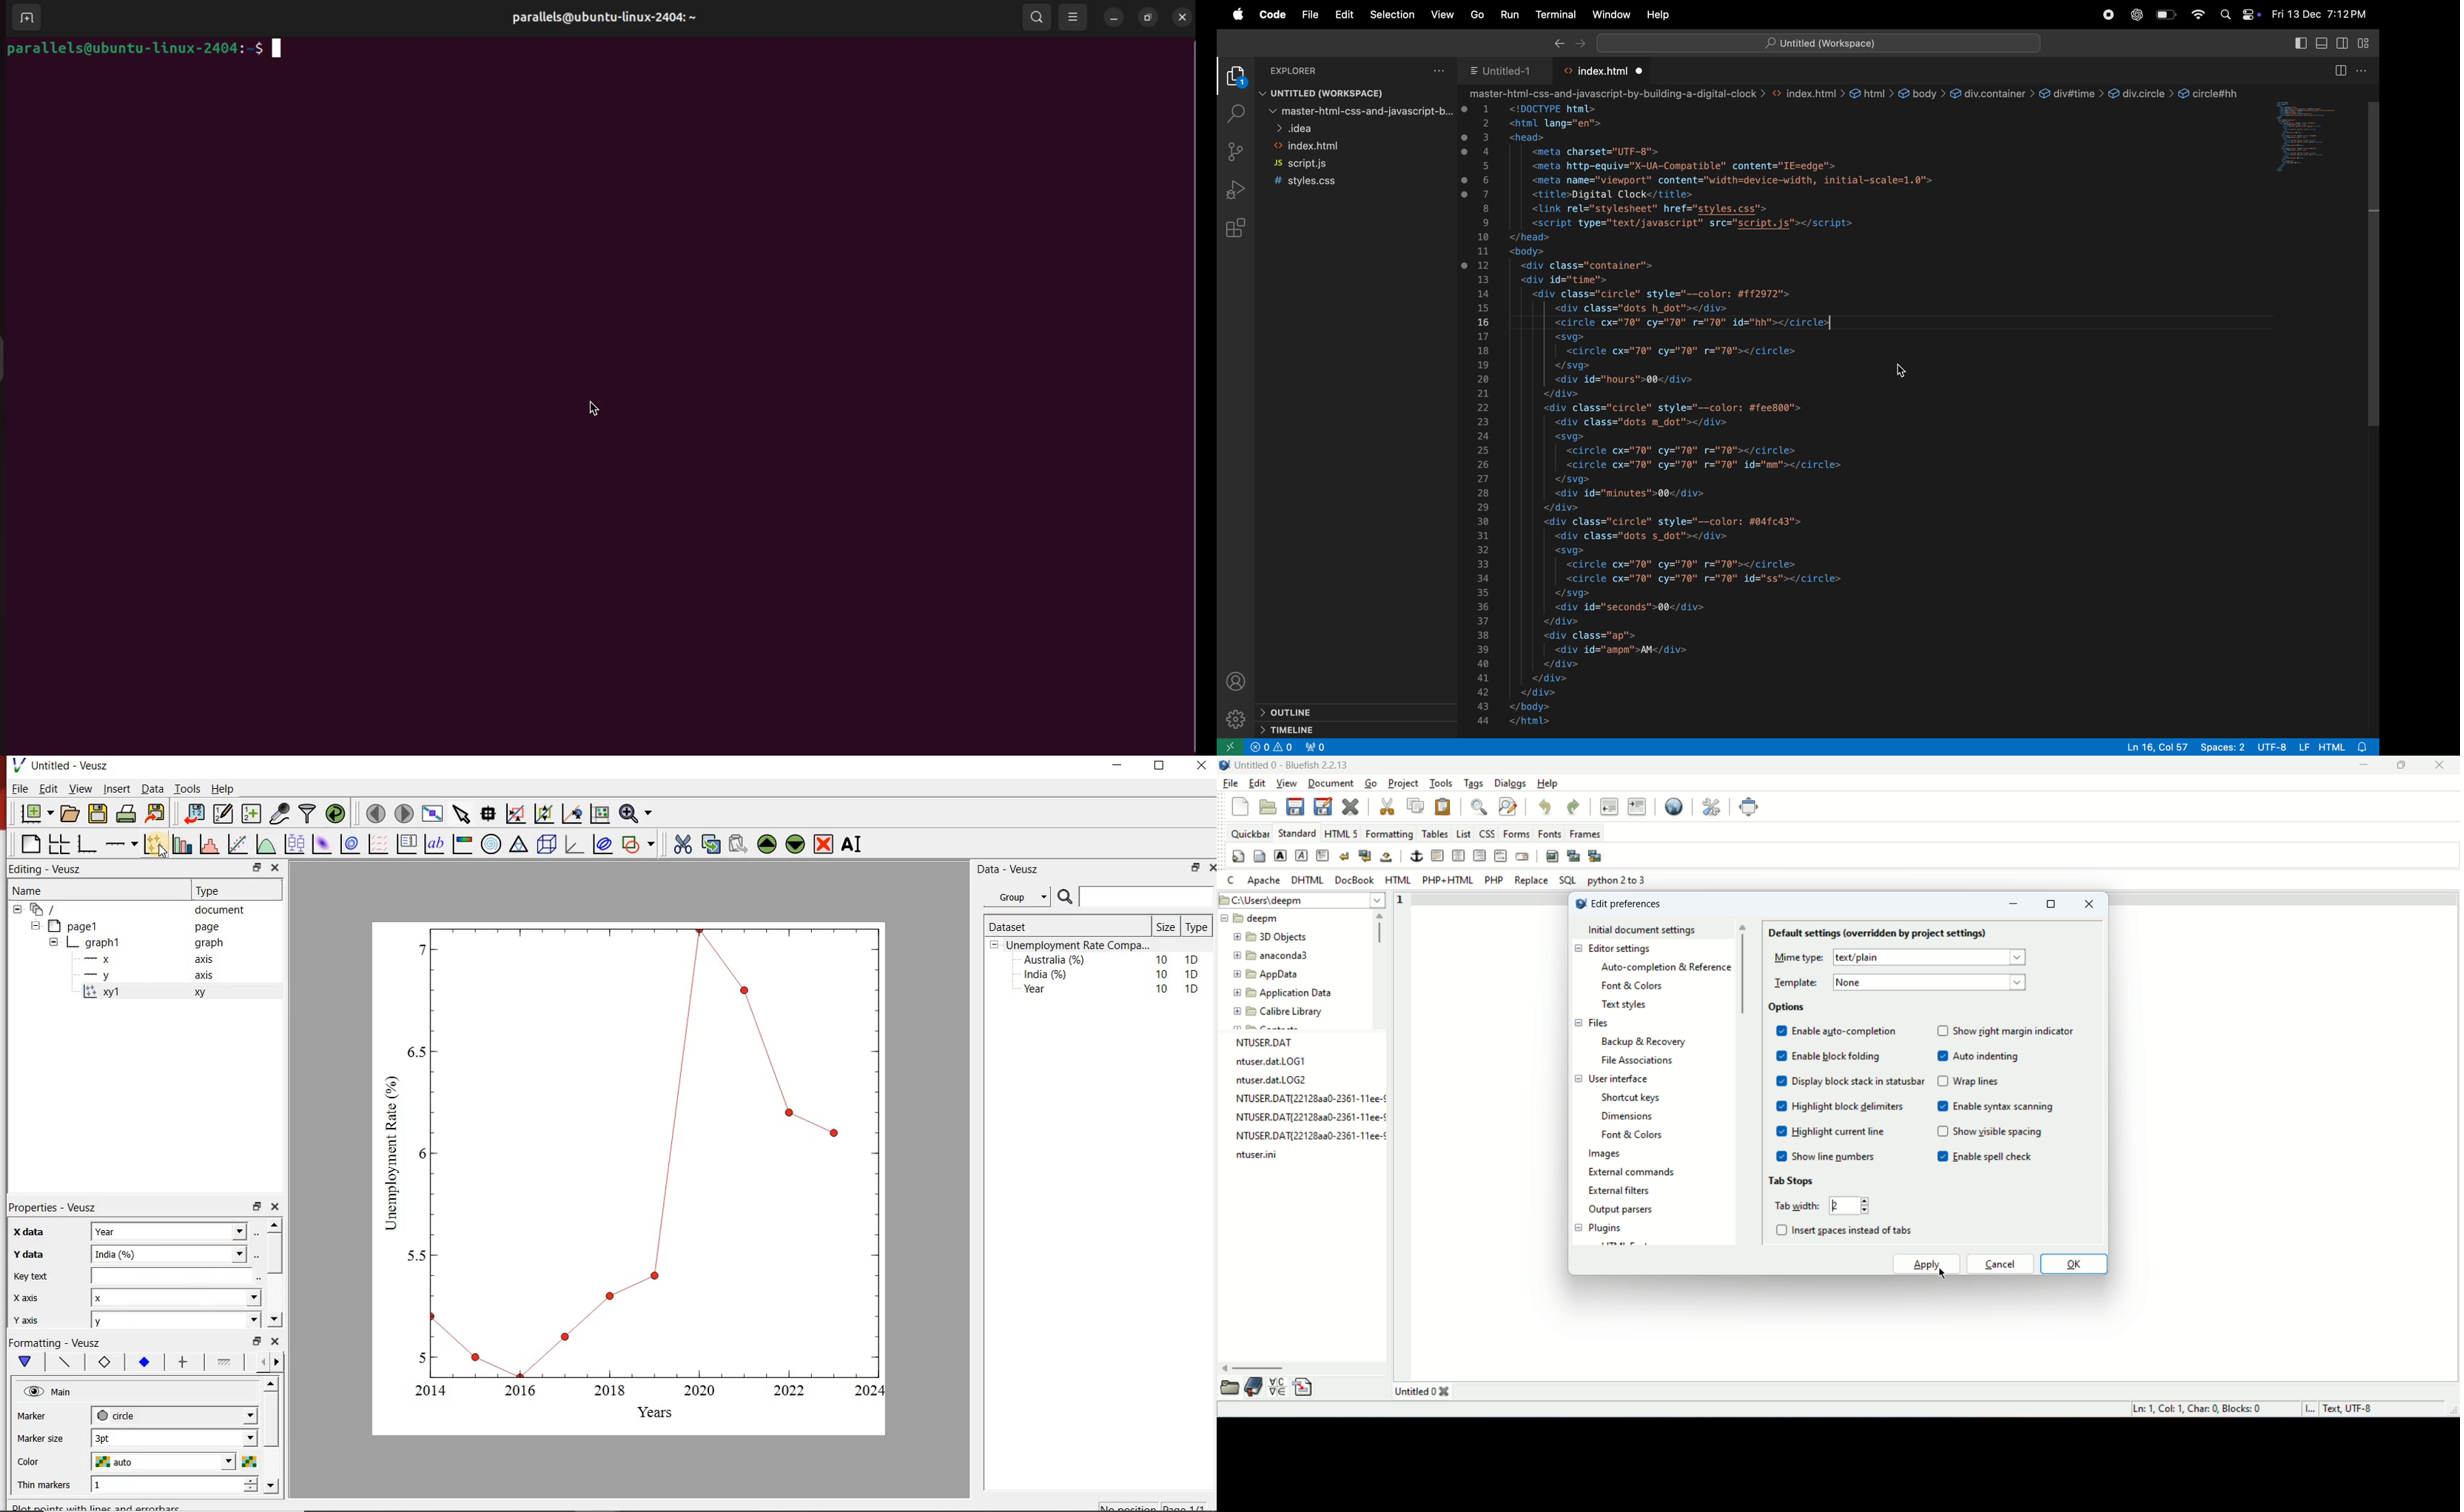 This screenshot has height=1512, width=2464. What do you see at coordinates (1557, 44) in the screenshot?
I see `back ward` at bounding box center [1557, 44].